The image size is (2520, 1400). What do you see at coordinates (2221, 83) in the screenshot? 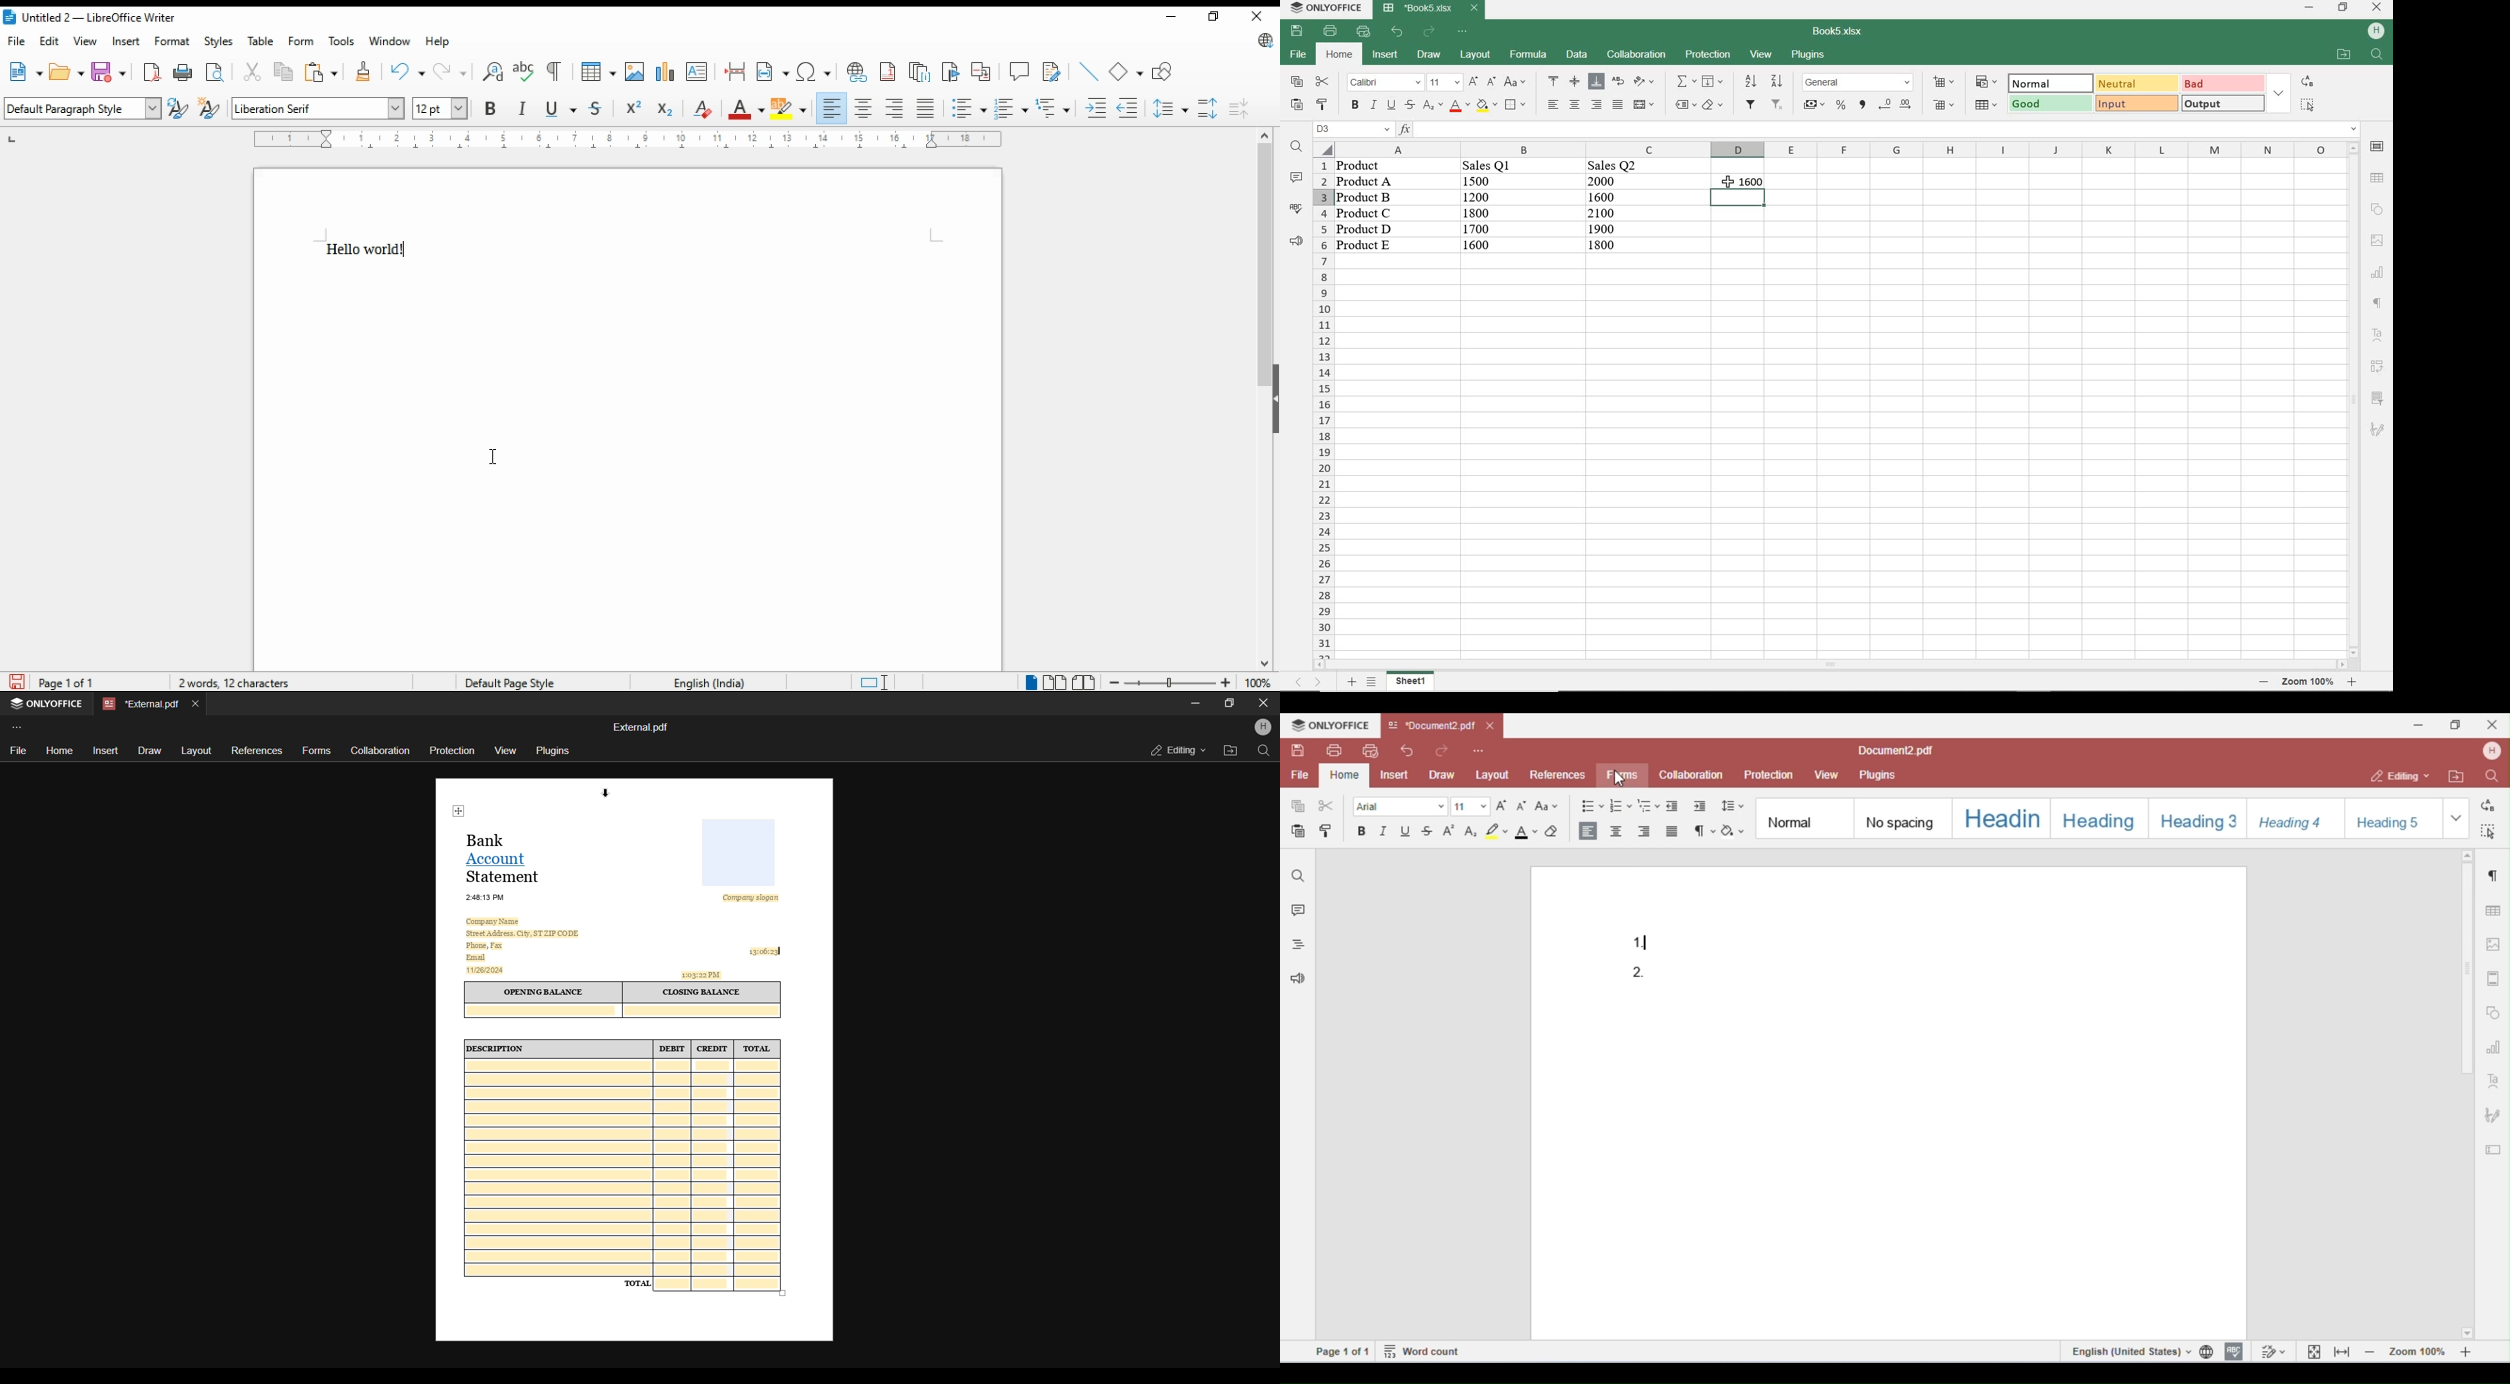
I see `bad` at bounding box center [2221, 83].